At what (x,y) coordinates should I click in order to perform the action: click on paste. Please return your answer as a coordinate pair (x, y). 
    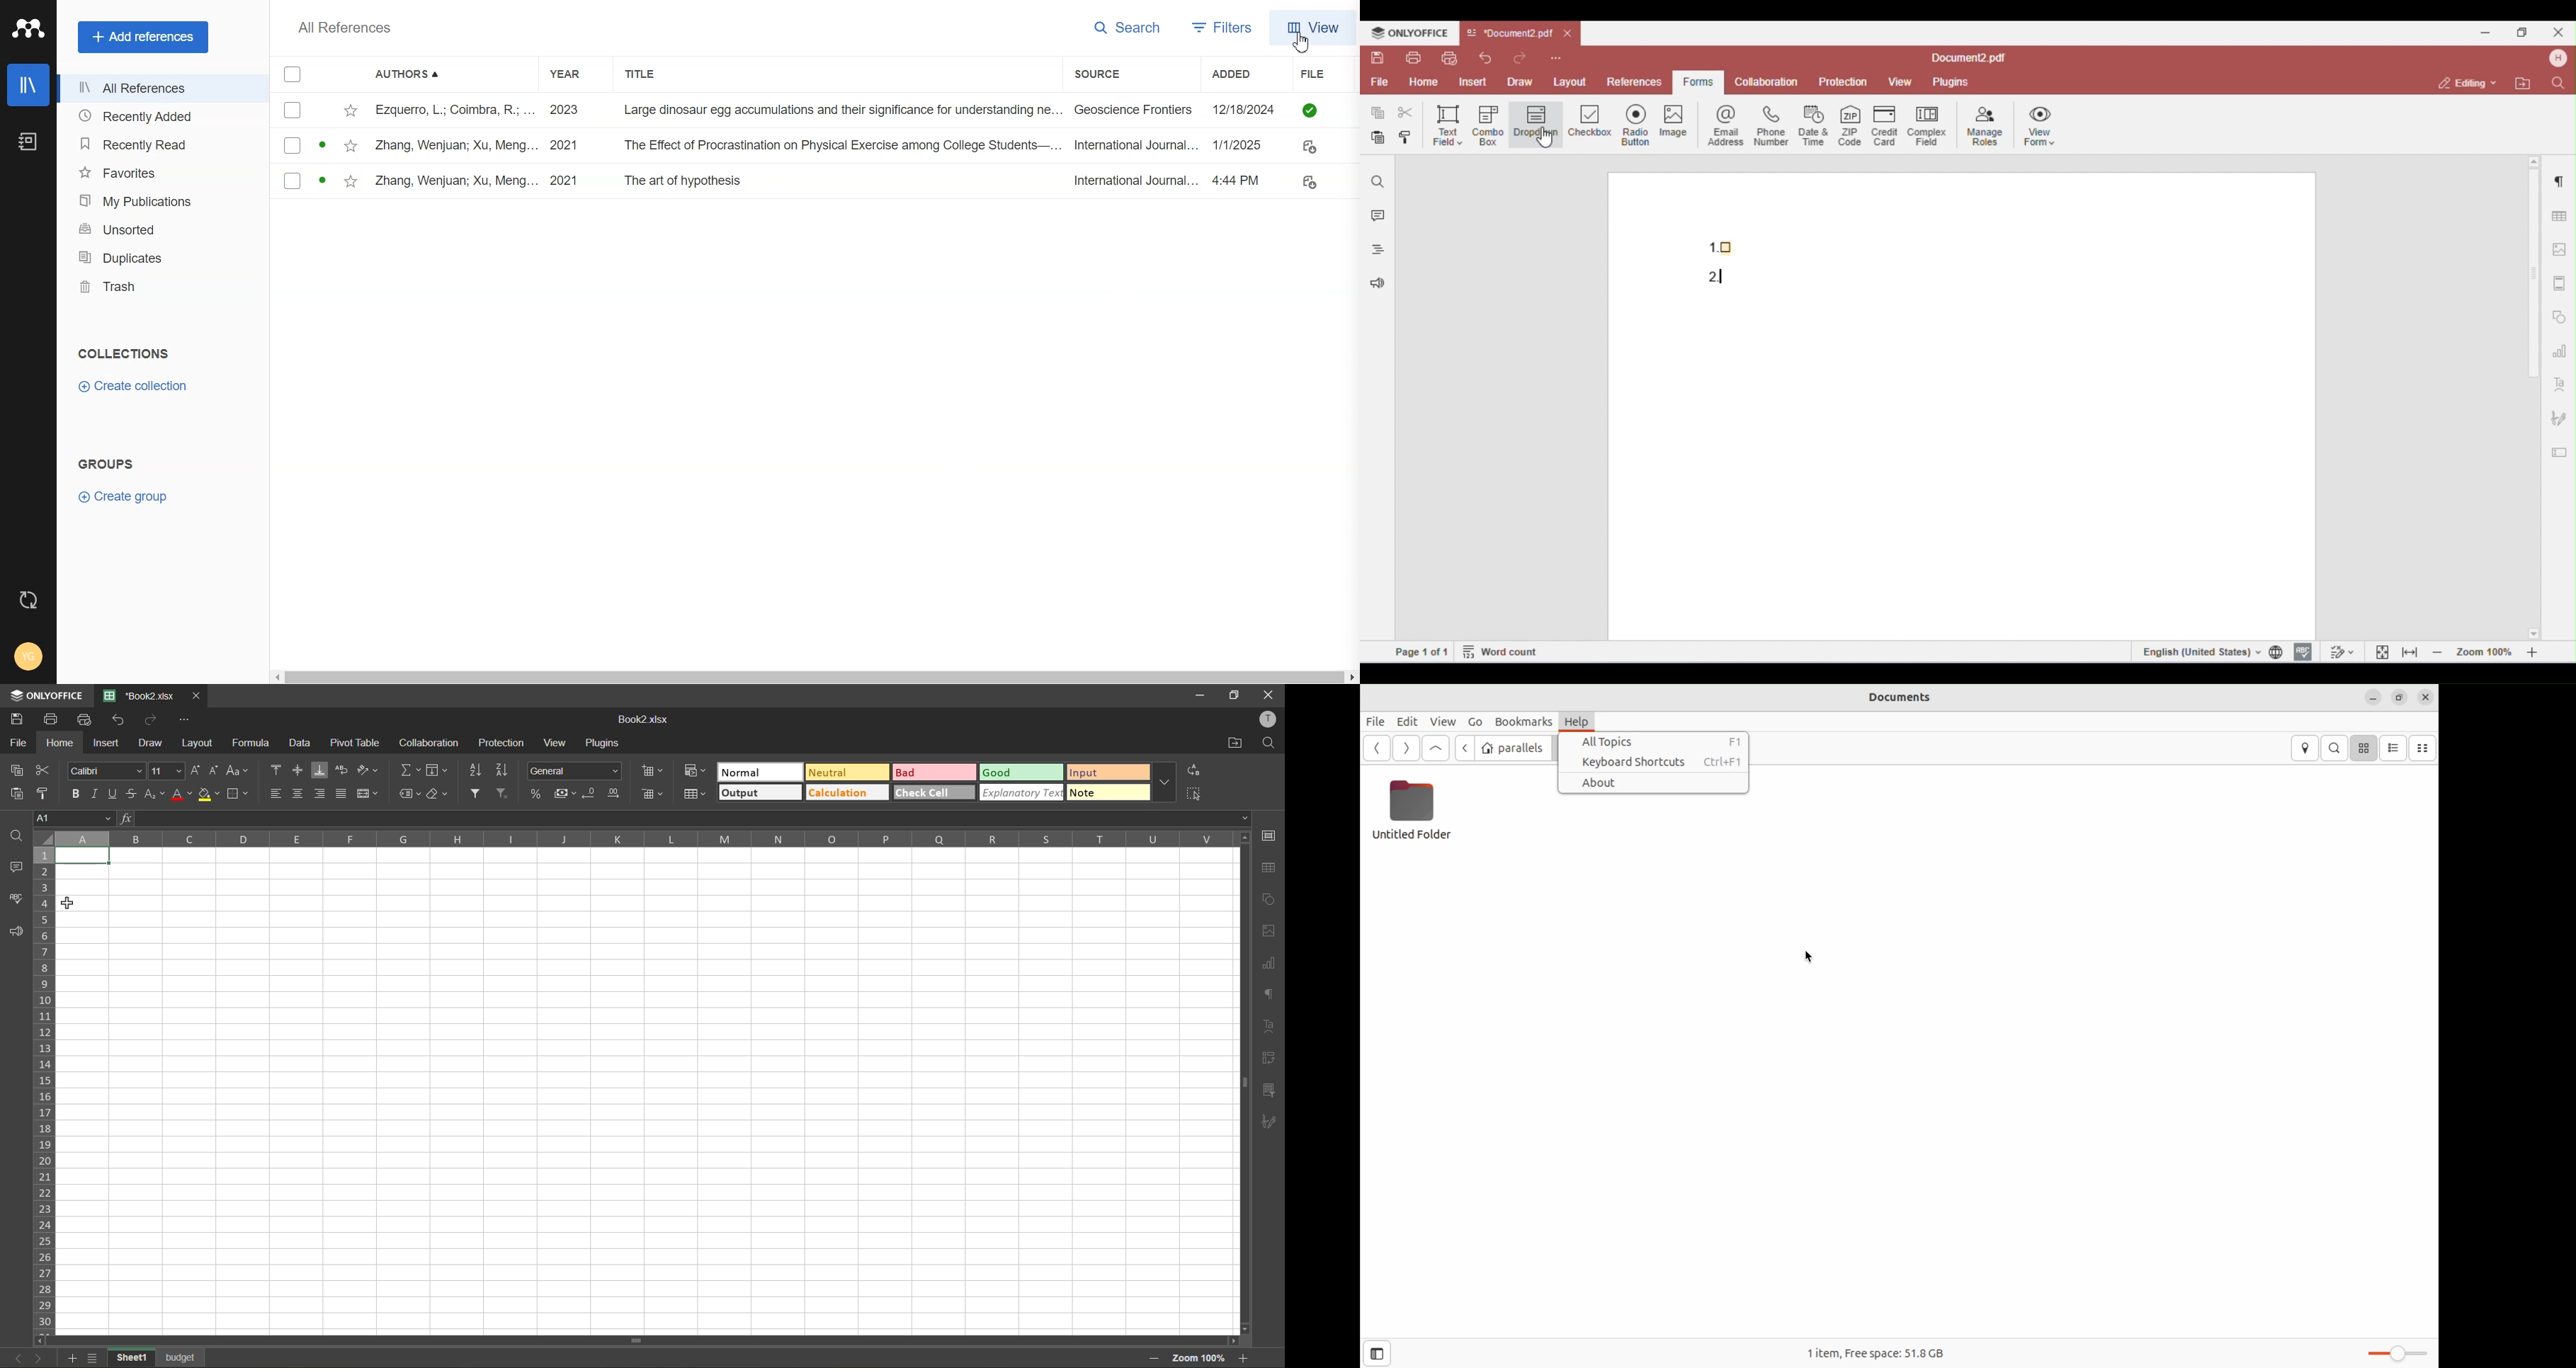
    Looking at the image, I should click on (15, 793).